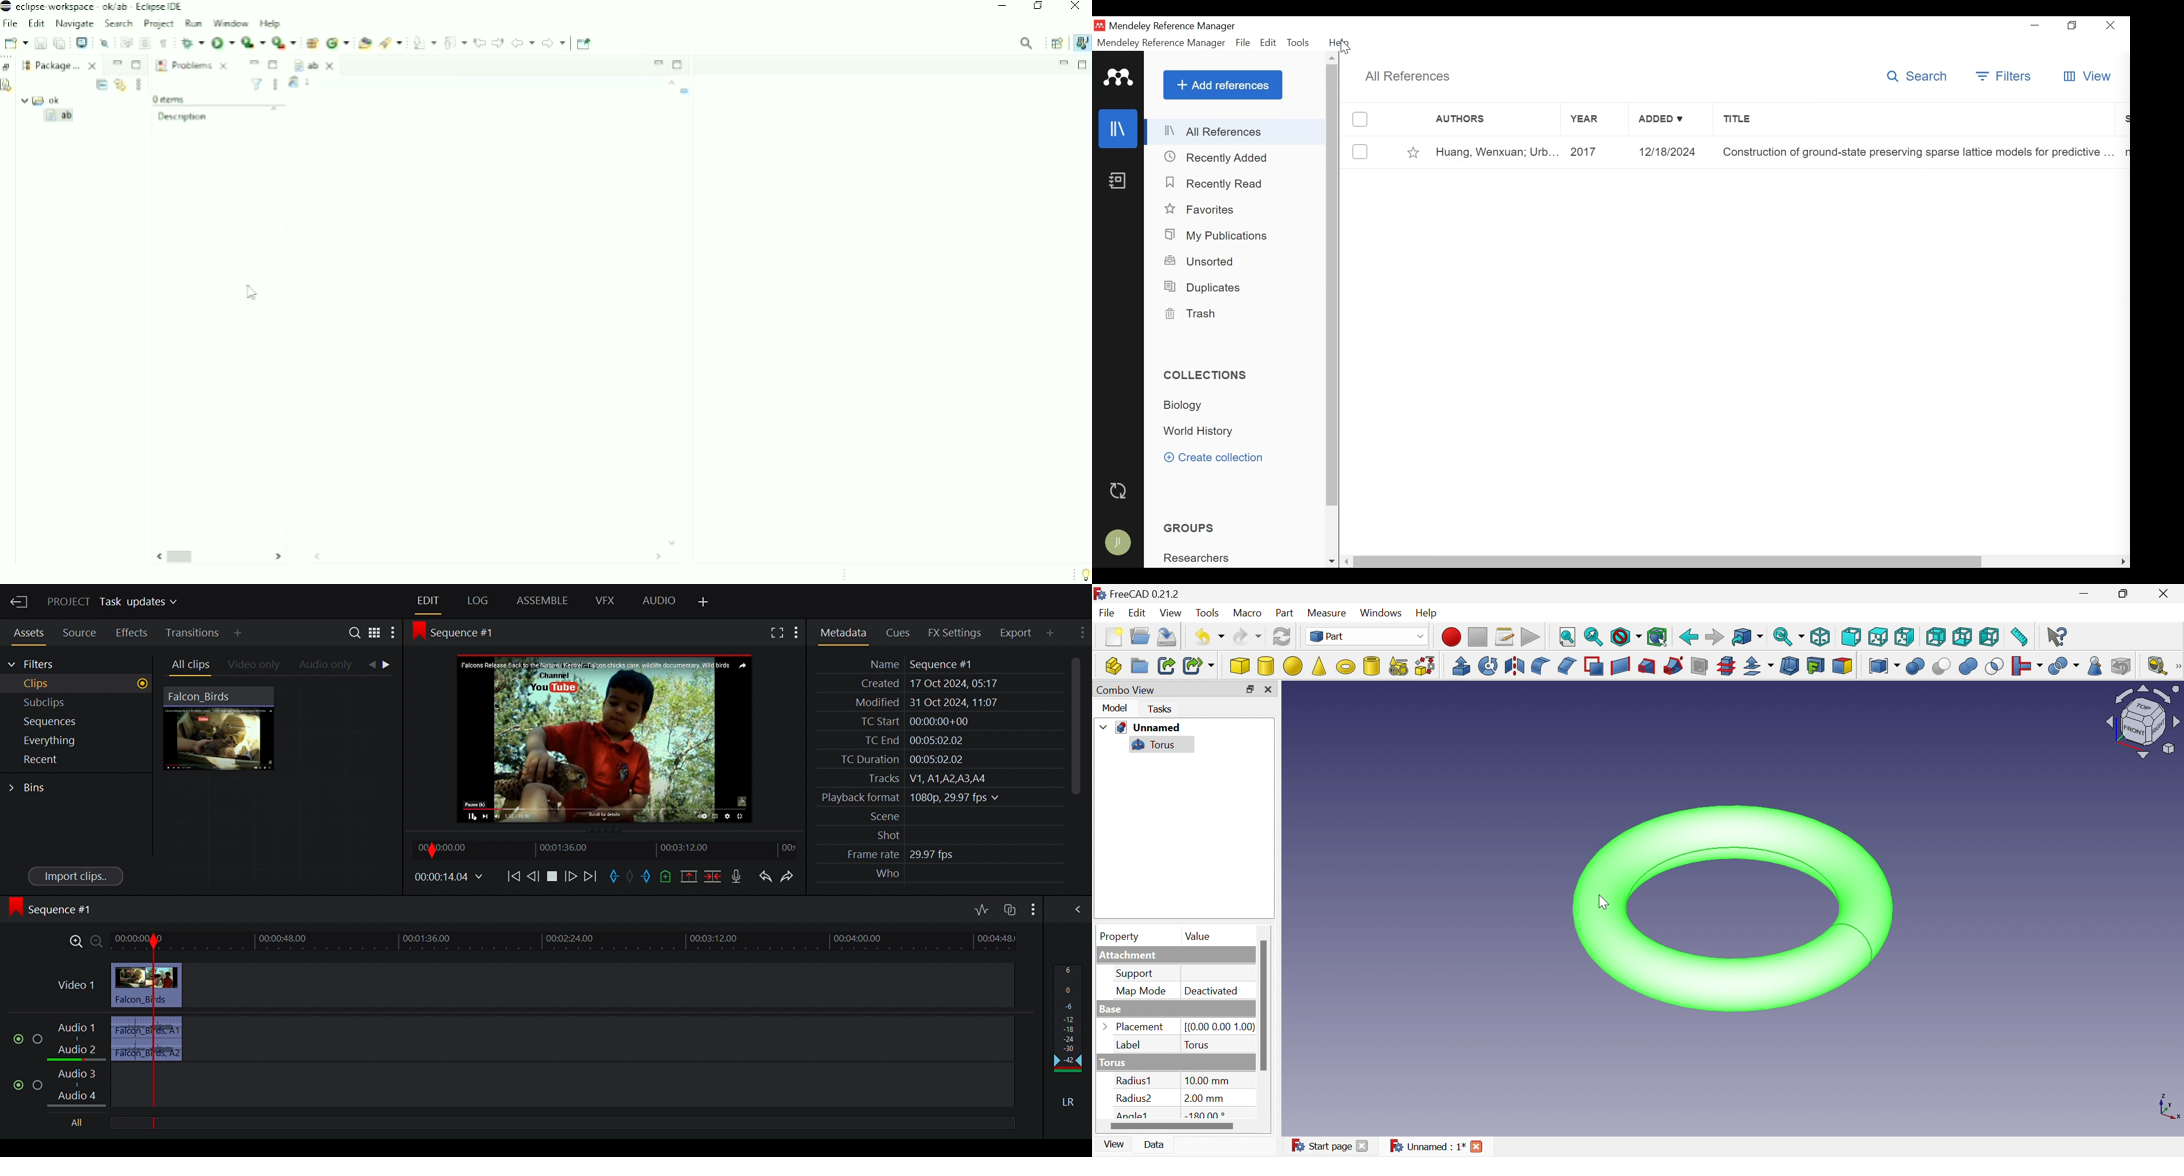 The image size is (2184, 1176). Describe the element at coordinates (1817, 666) in the screenshot. I see `Create projection on surface` at that location.